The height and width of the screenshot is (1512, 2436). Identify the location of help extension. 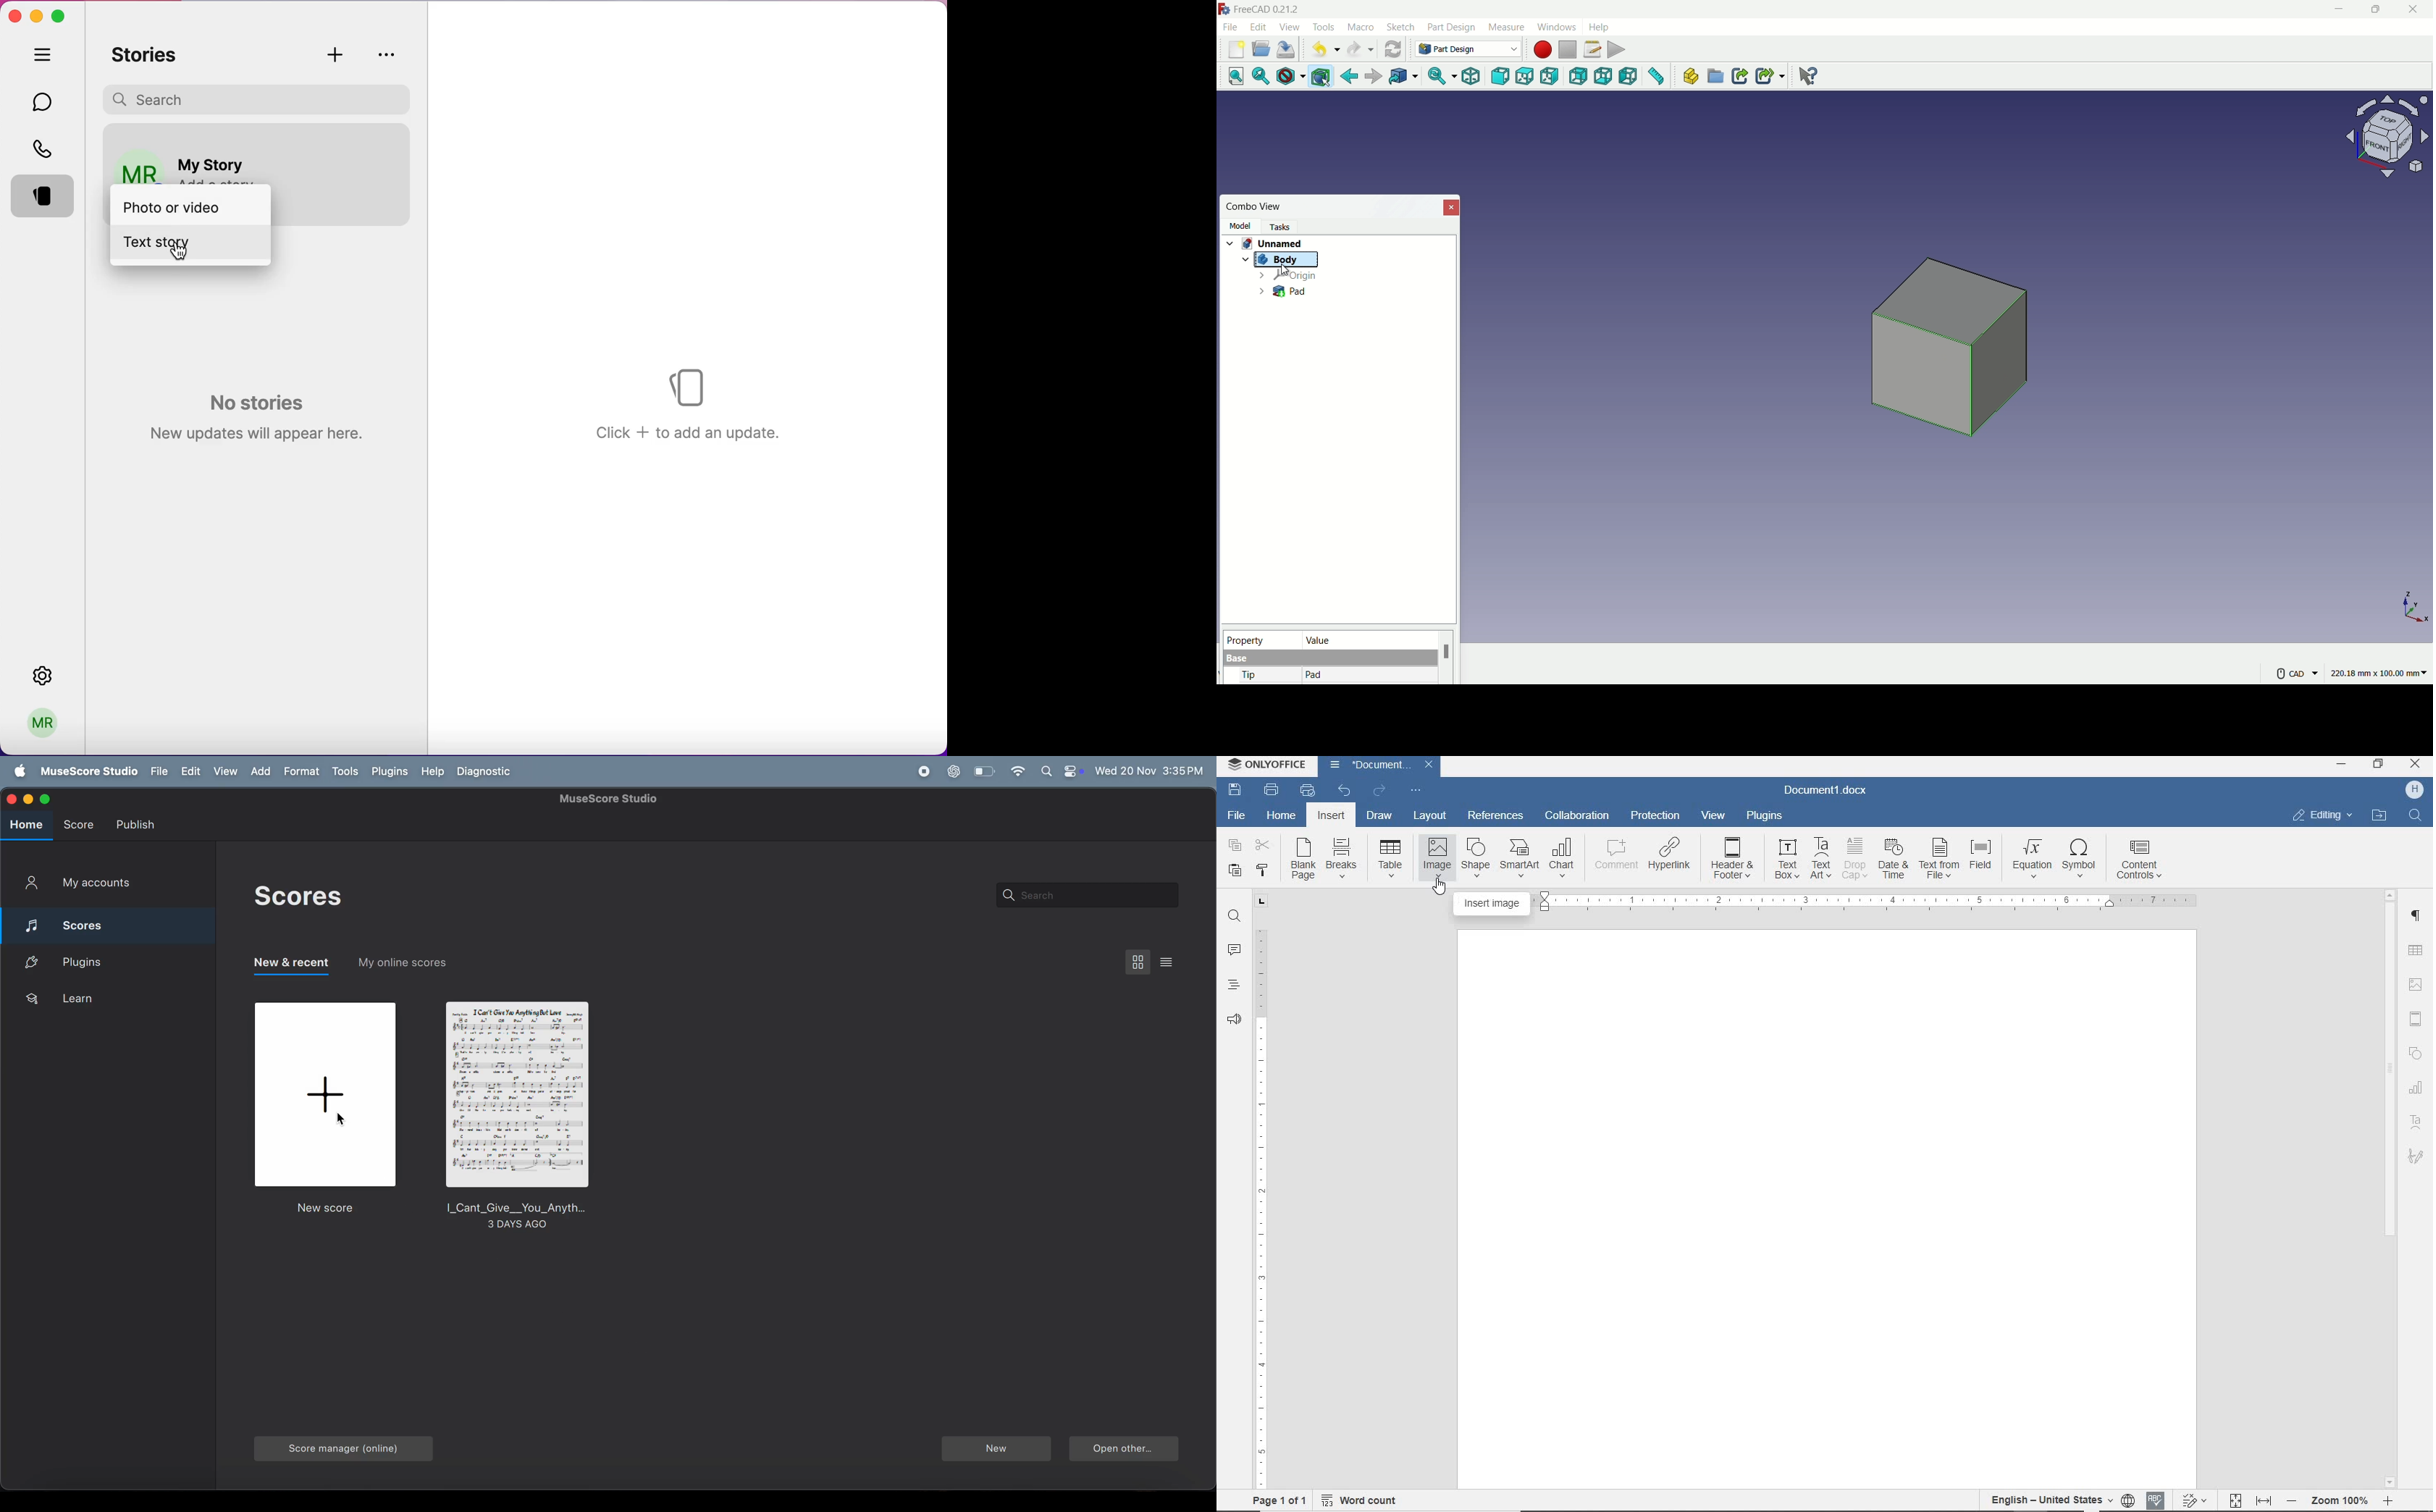
(1804, 75).